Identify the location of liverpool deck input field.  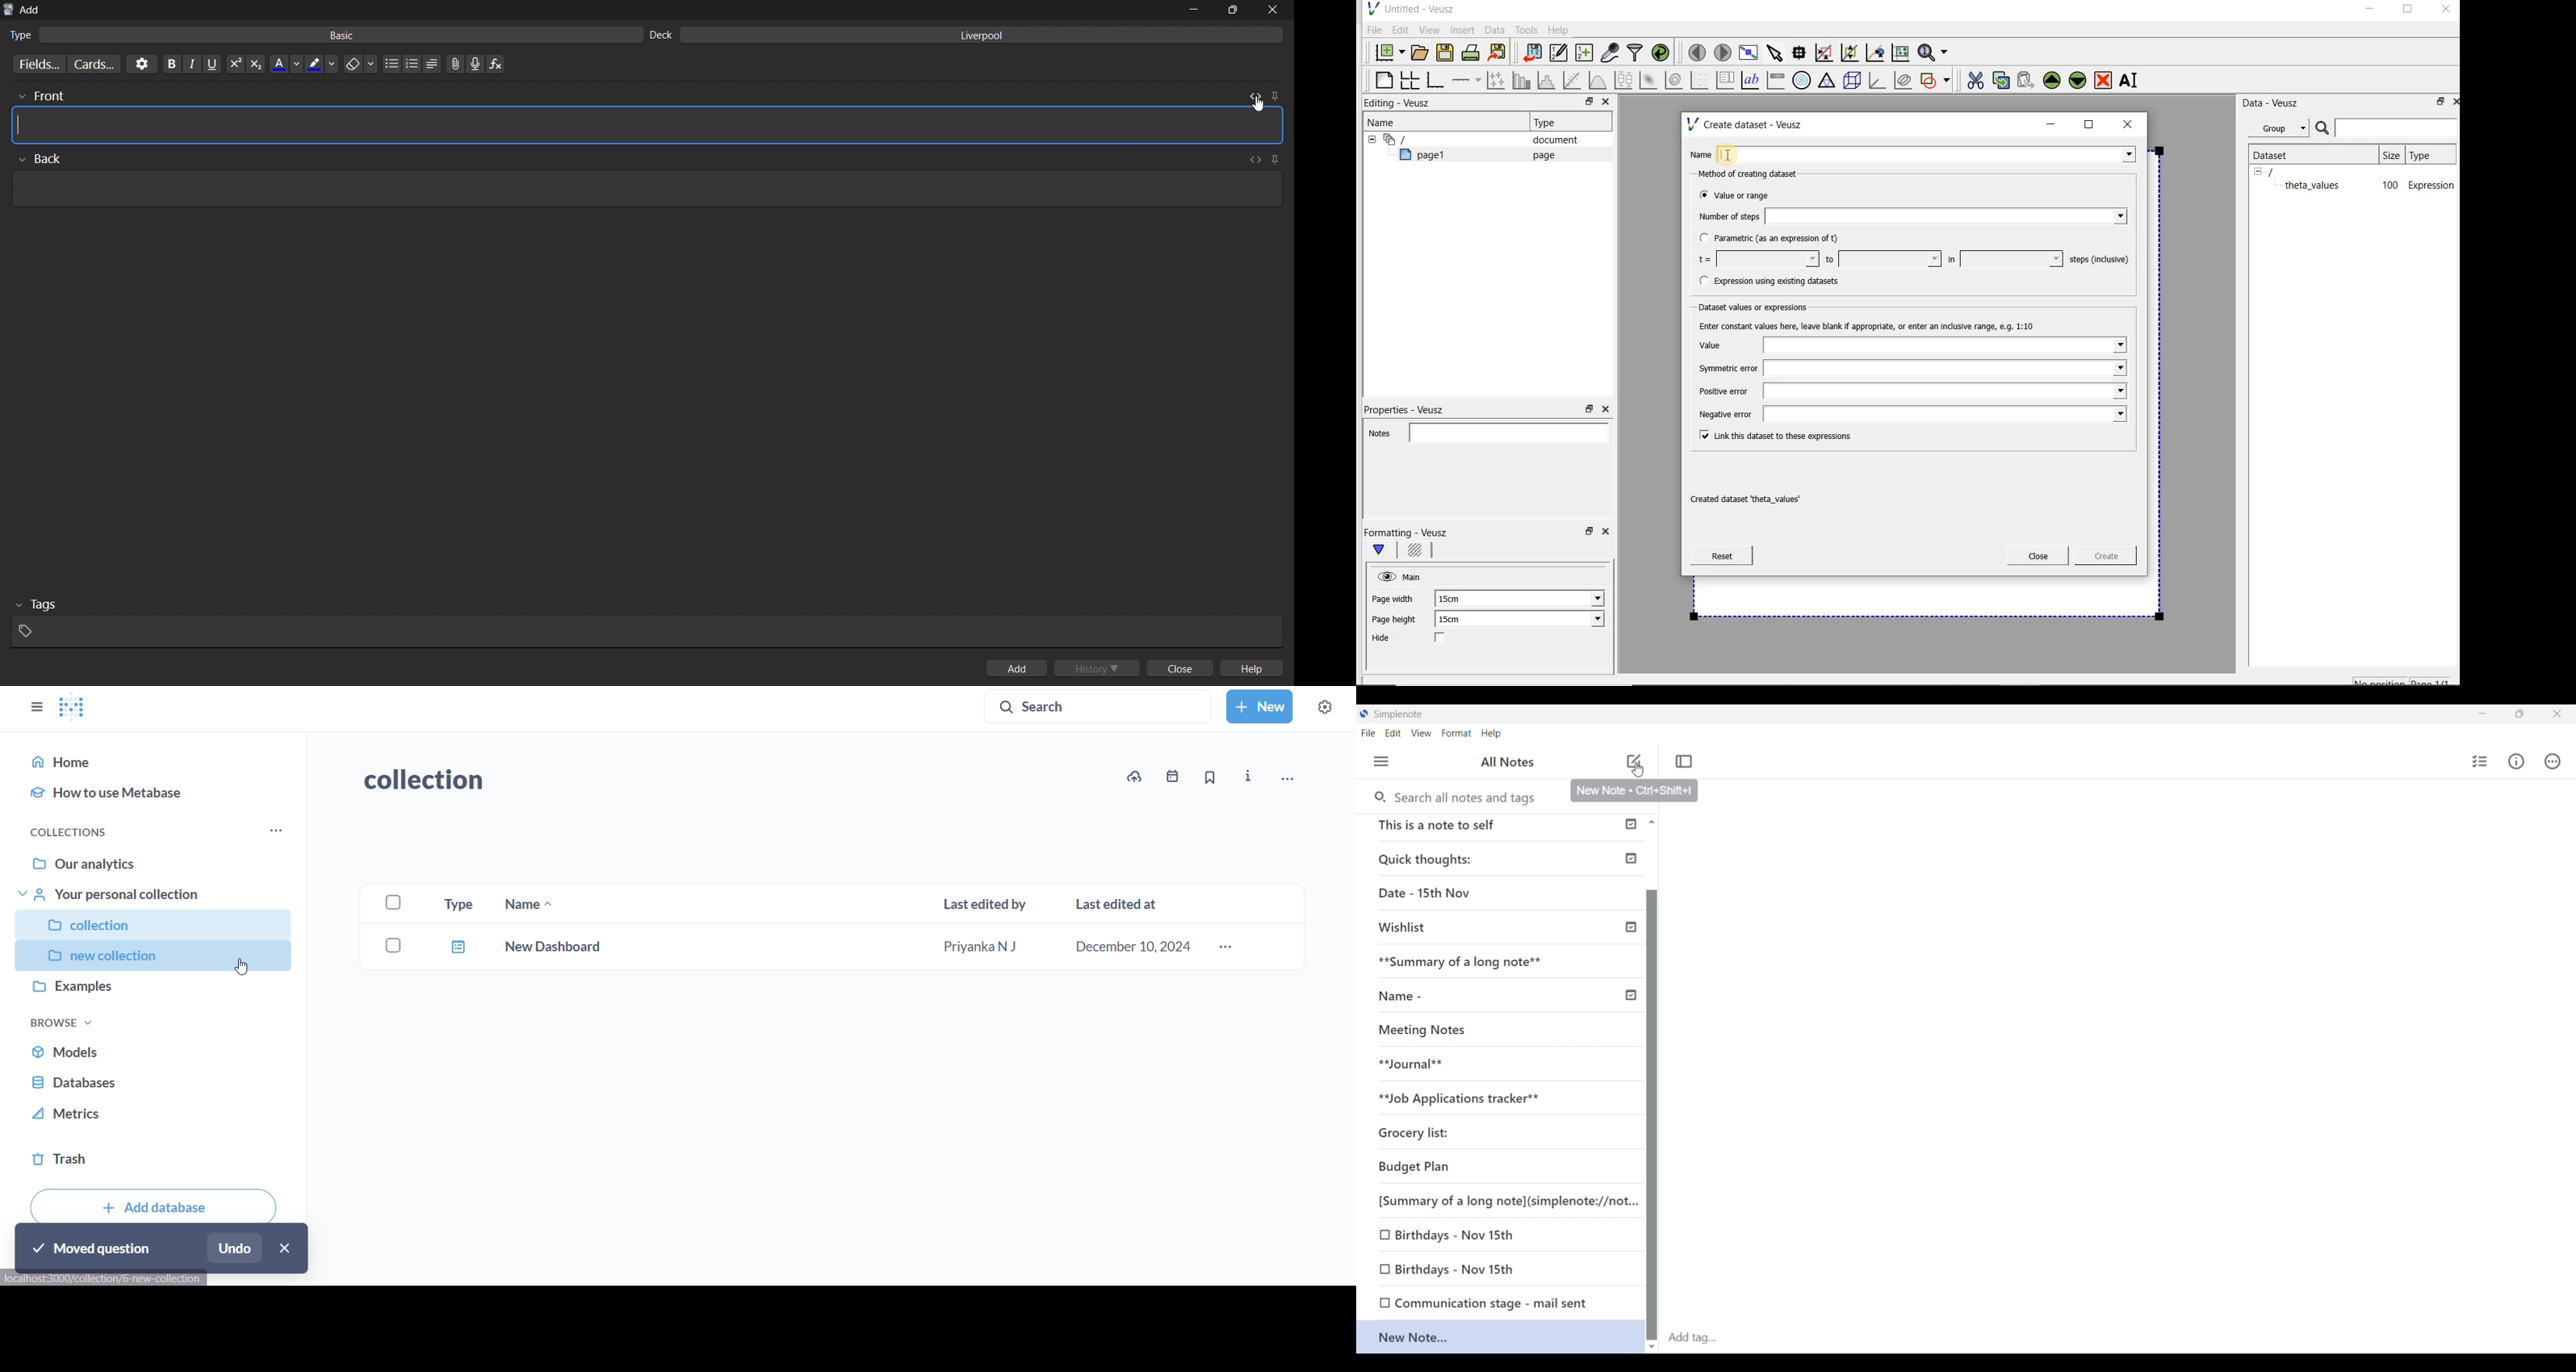
(969, 35).